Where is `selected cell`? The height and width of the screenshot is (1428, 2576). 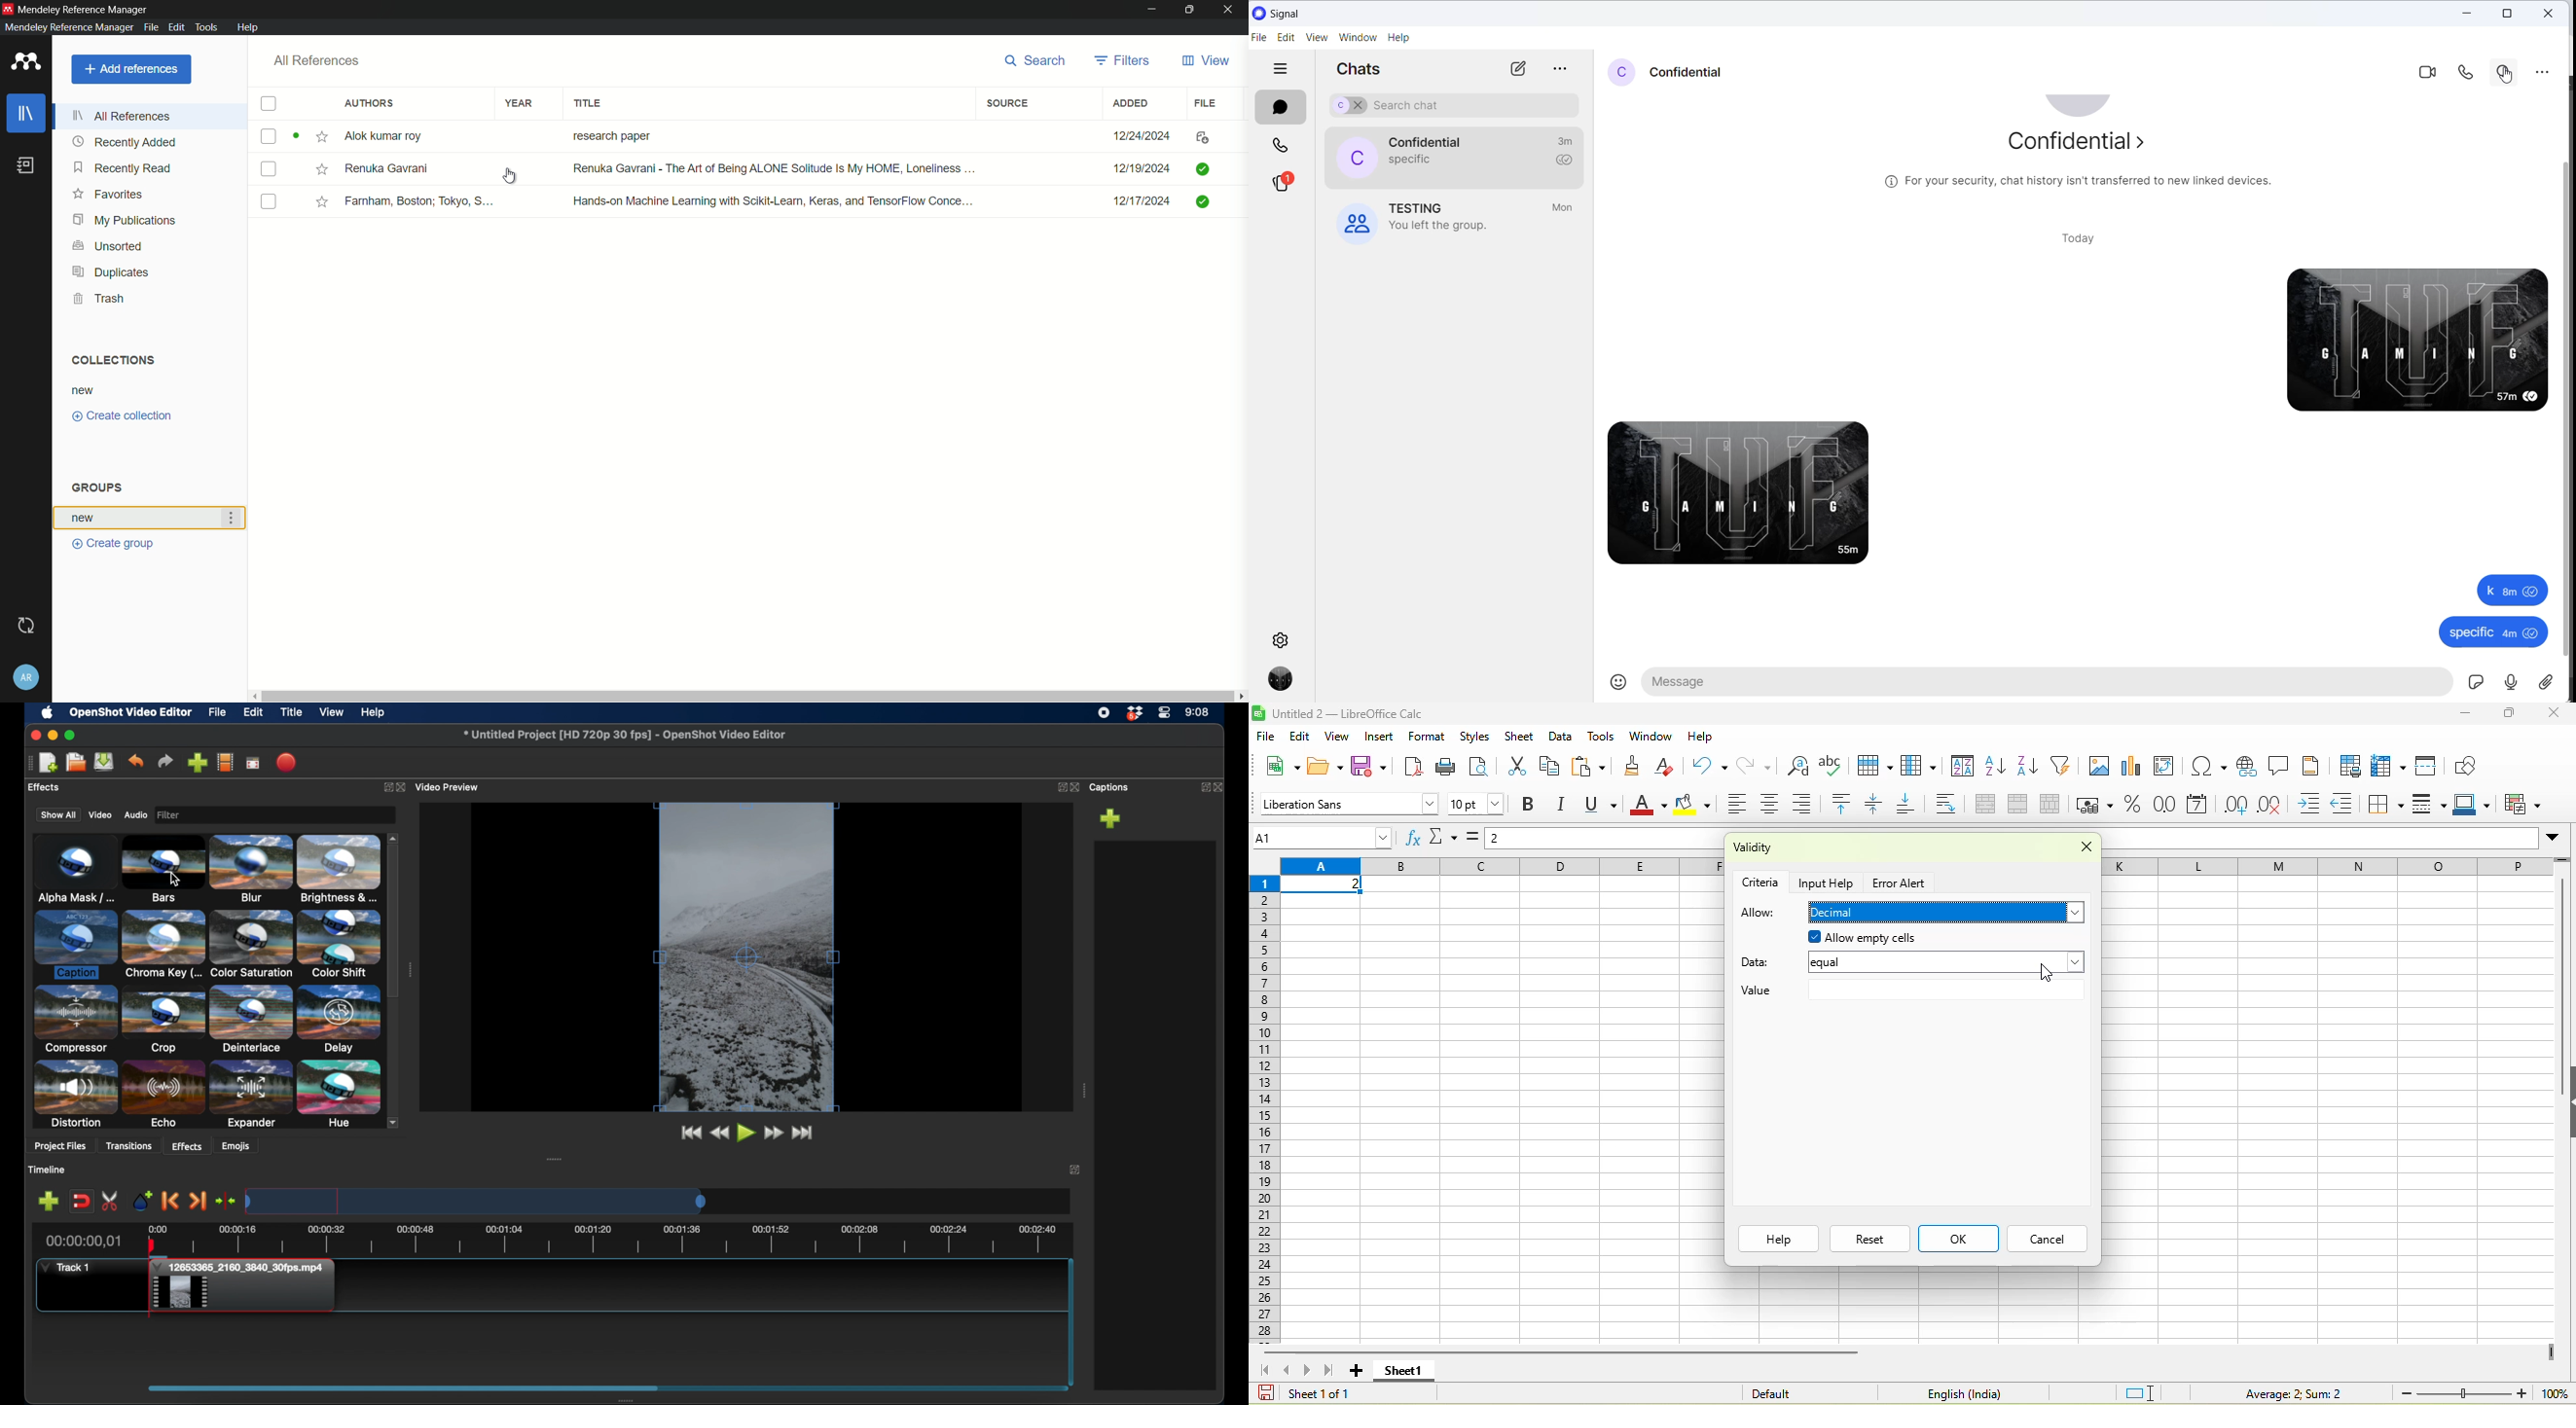 selected cell is located at coordinates (1324, 885).